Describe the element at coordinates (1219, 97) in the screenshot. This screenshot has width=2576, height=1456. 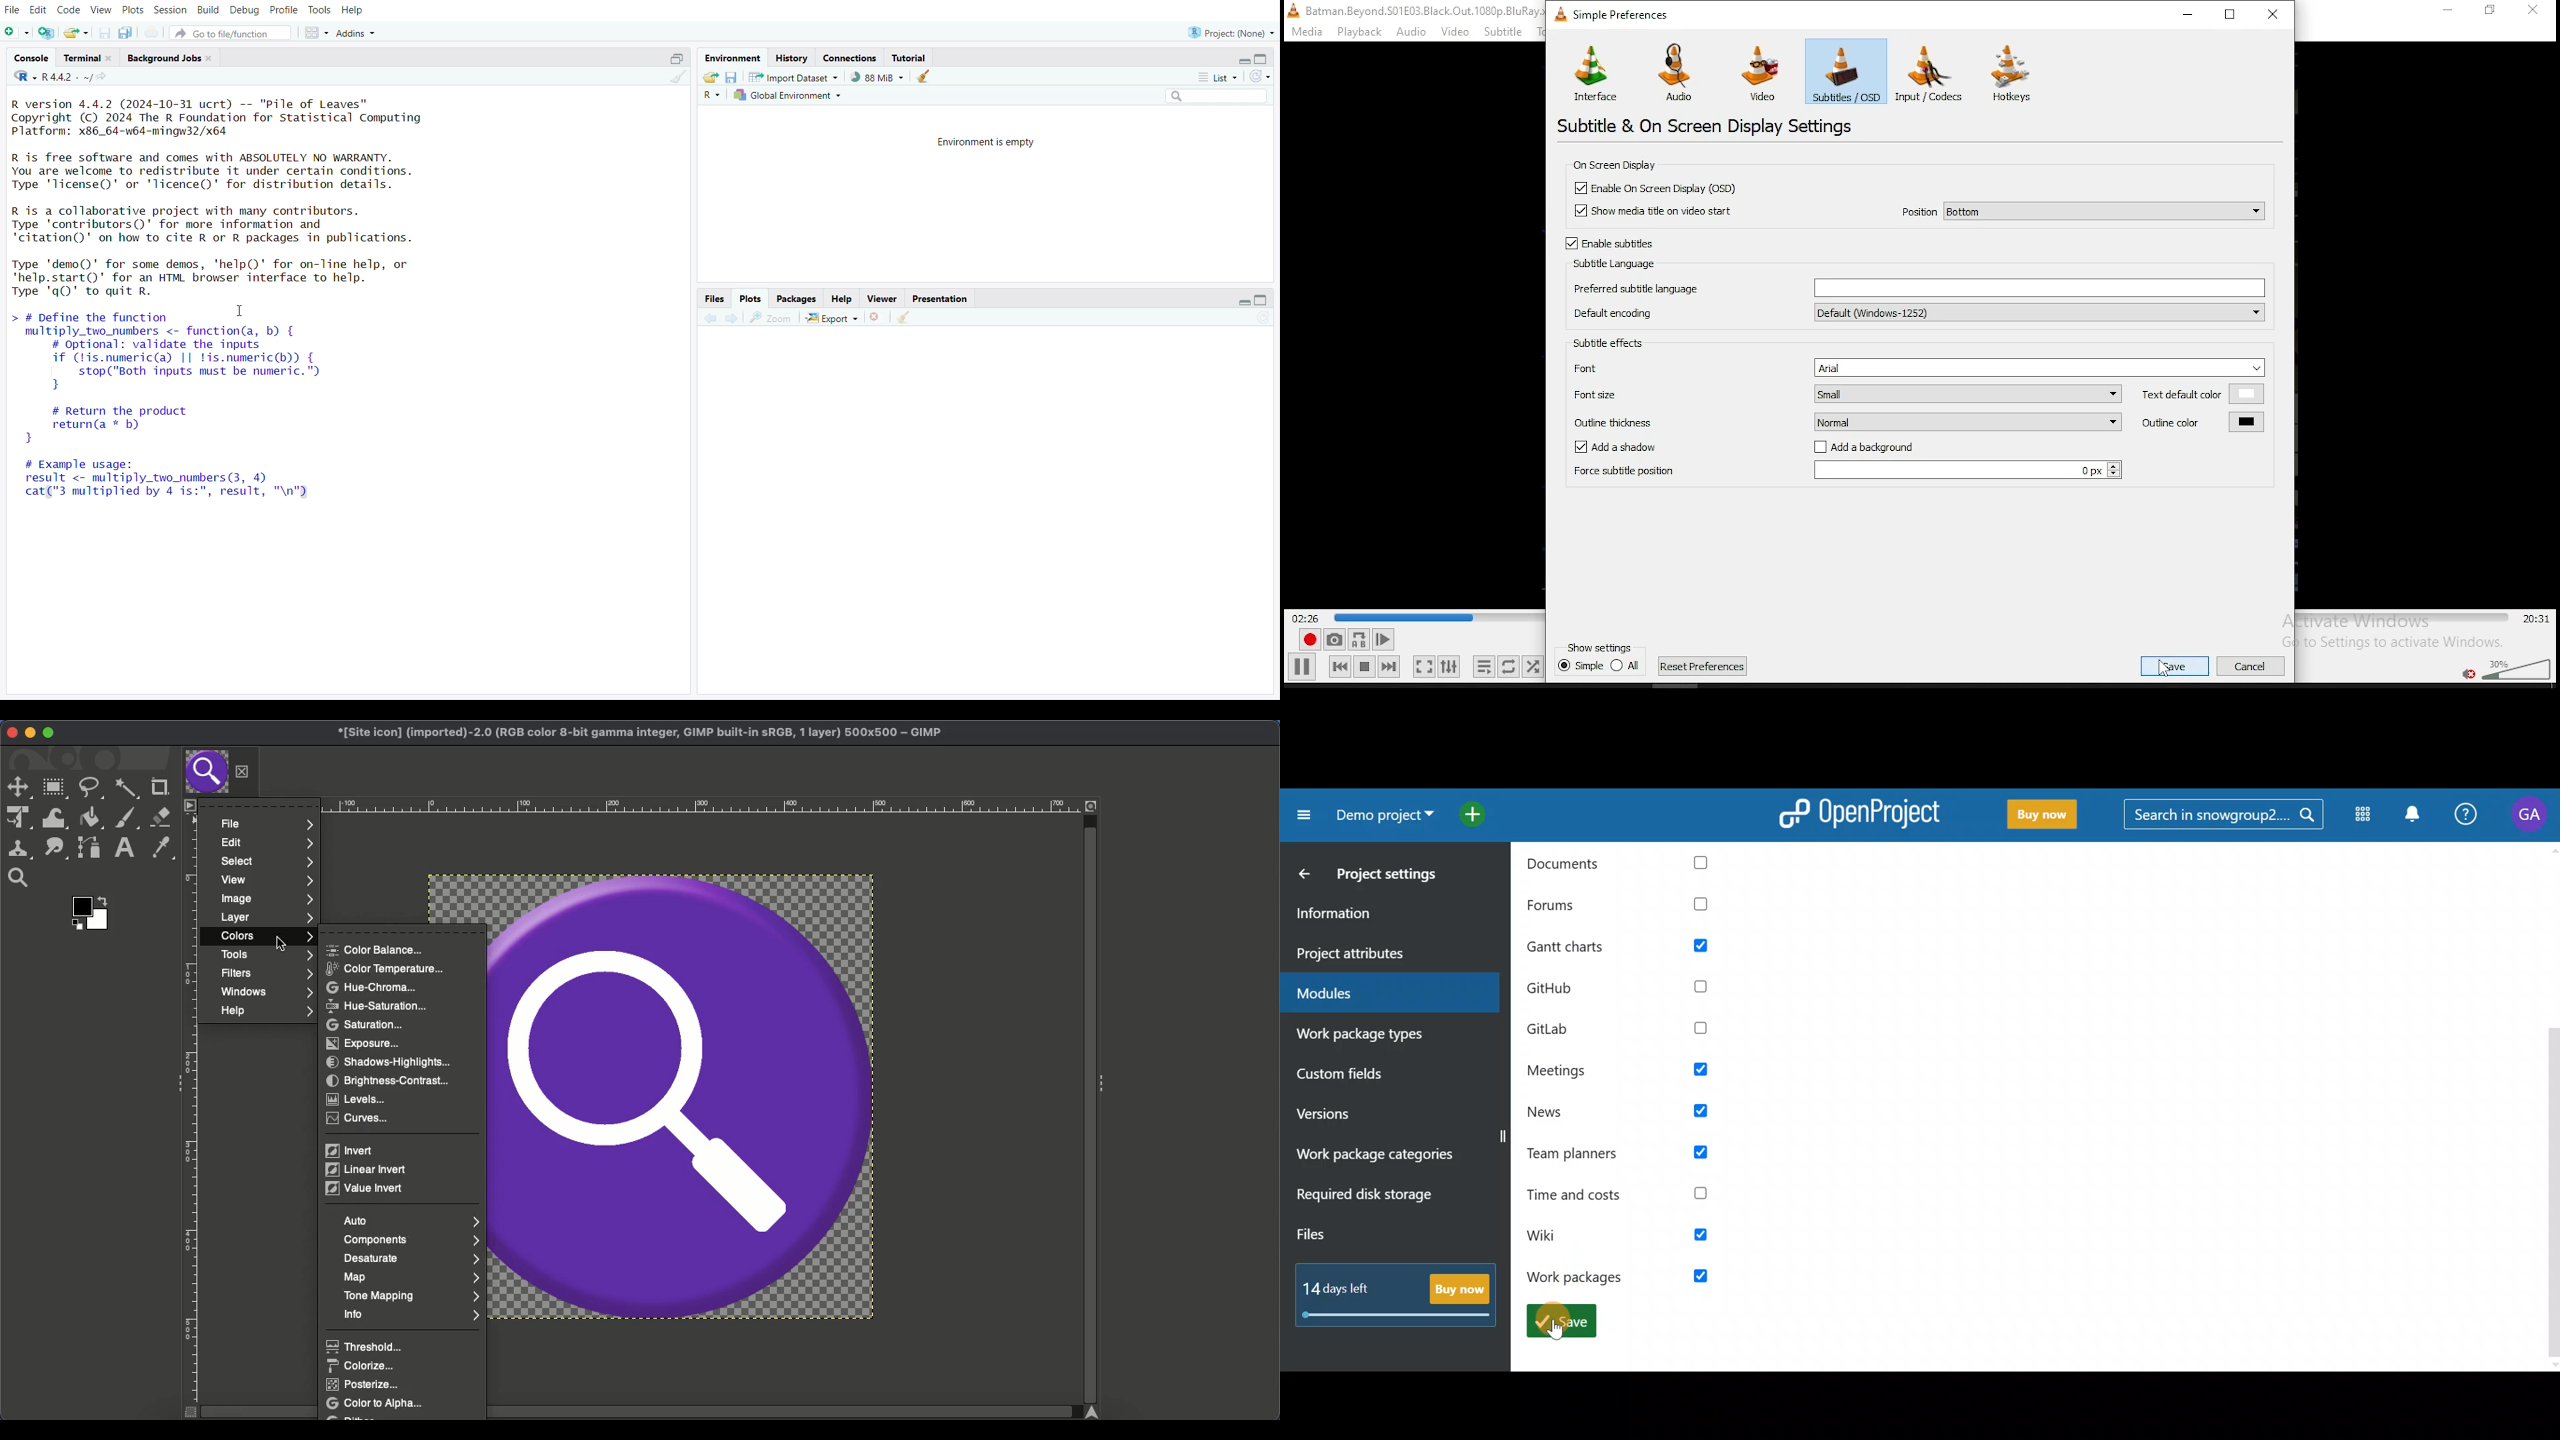
I see `Search bar` at that location.